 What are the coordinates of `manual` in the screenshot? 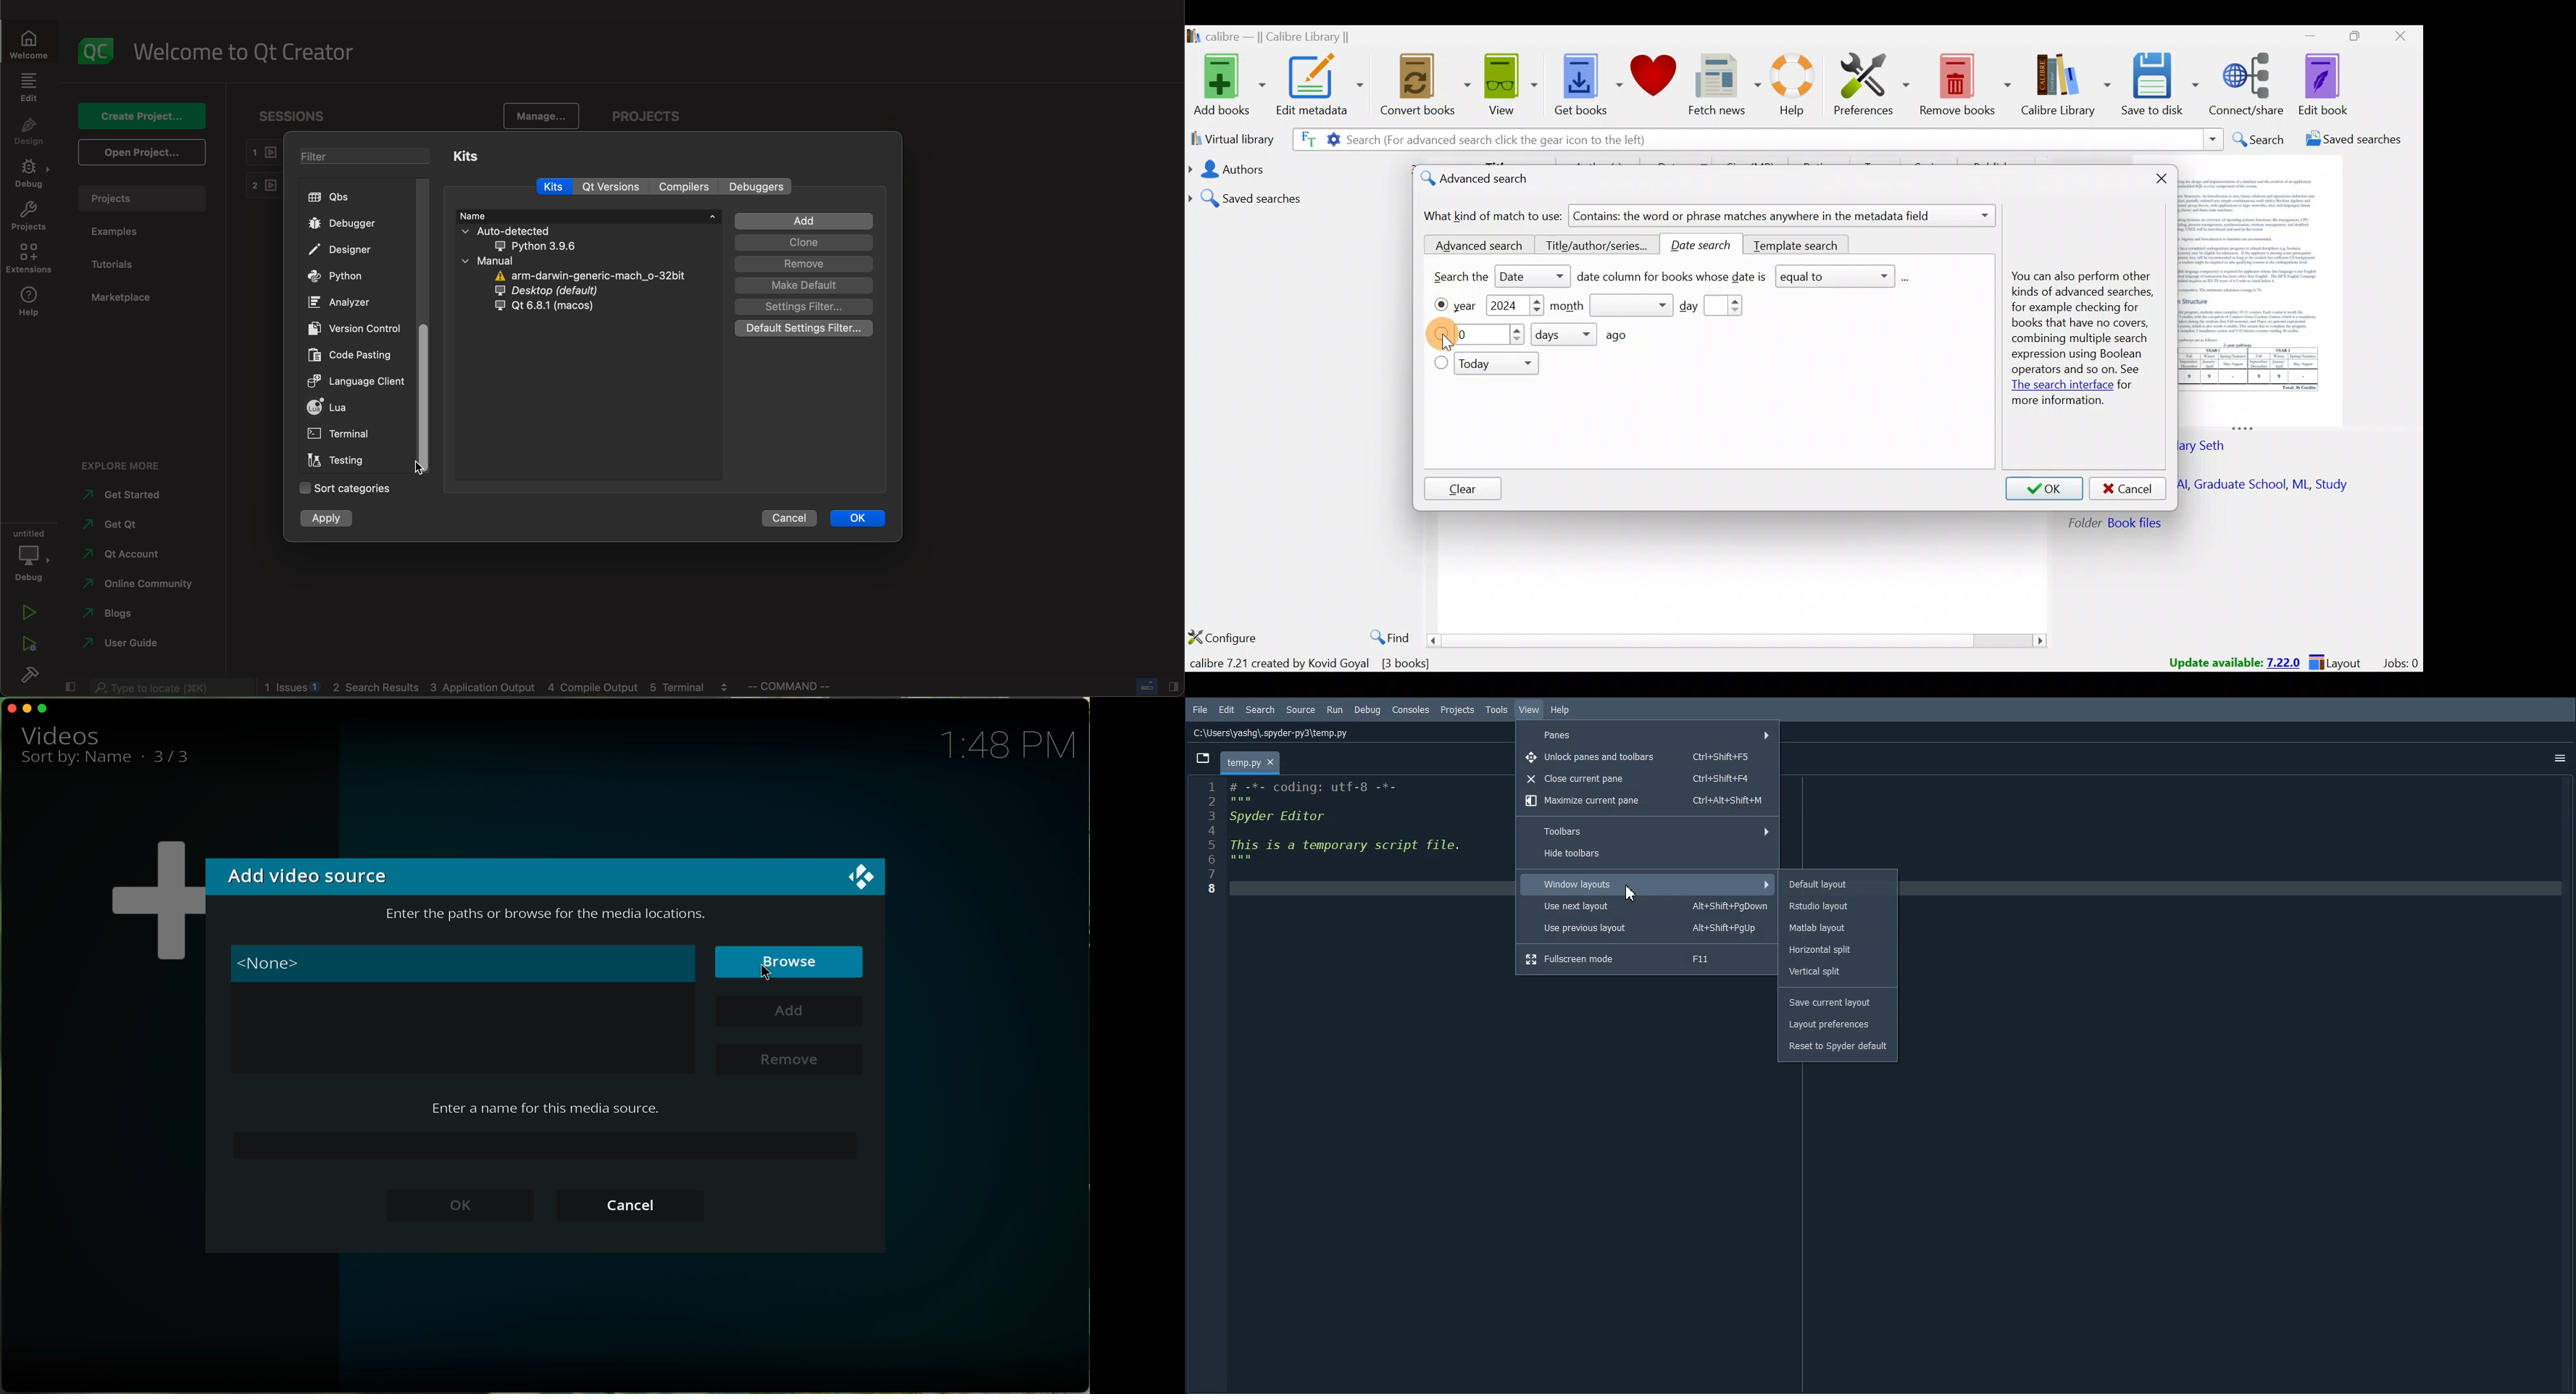 It's located at (500, 261).